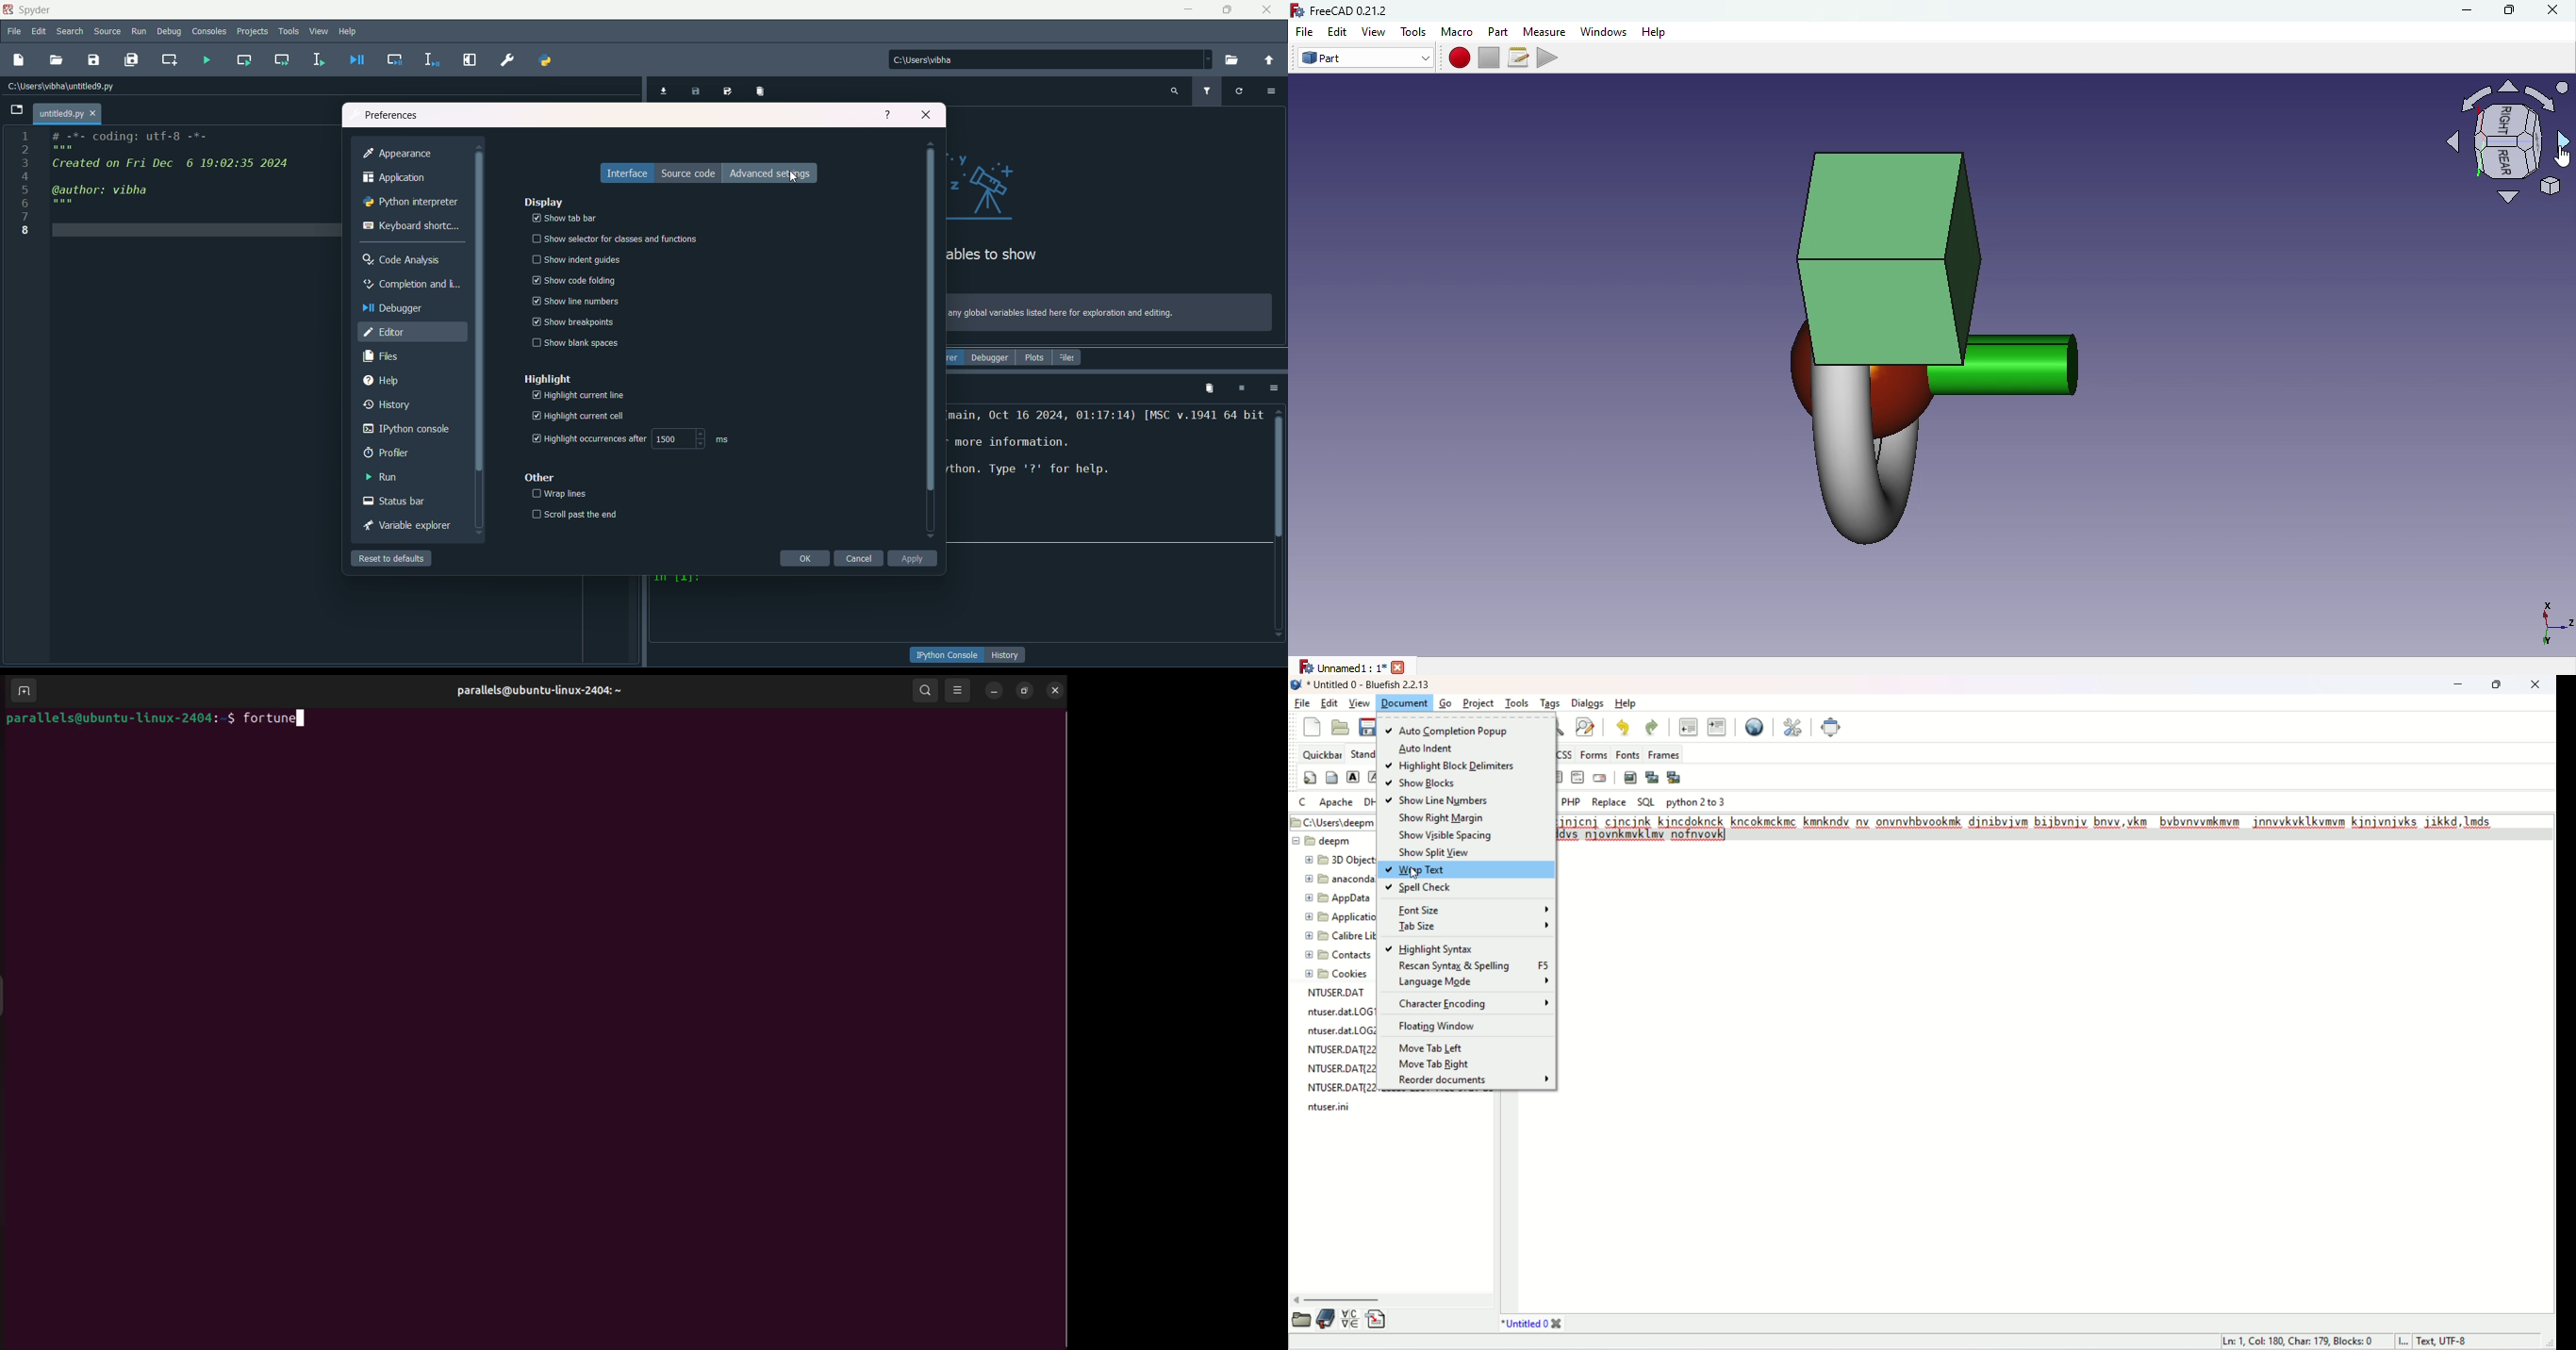 Image resolution: width=2576 pixels, height=1372 pixels. Describe the element at coordinates (320, 31) in the screenshot. I see `view` at that location.